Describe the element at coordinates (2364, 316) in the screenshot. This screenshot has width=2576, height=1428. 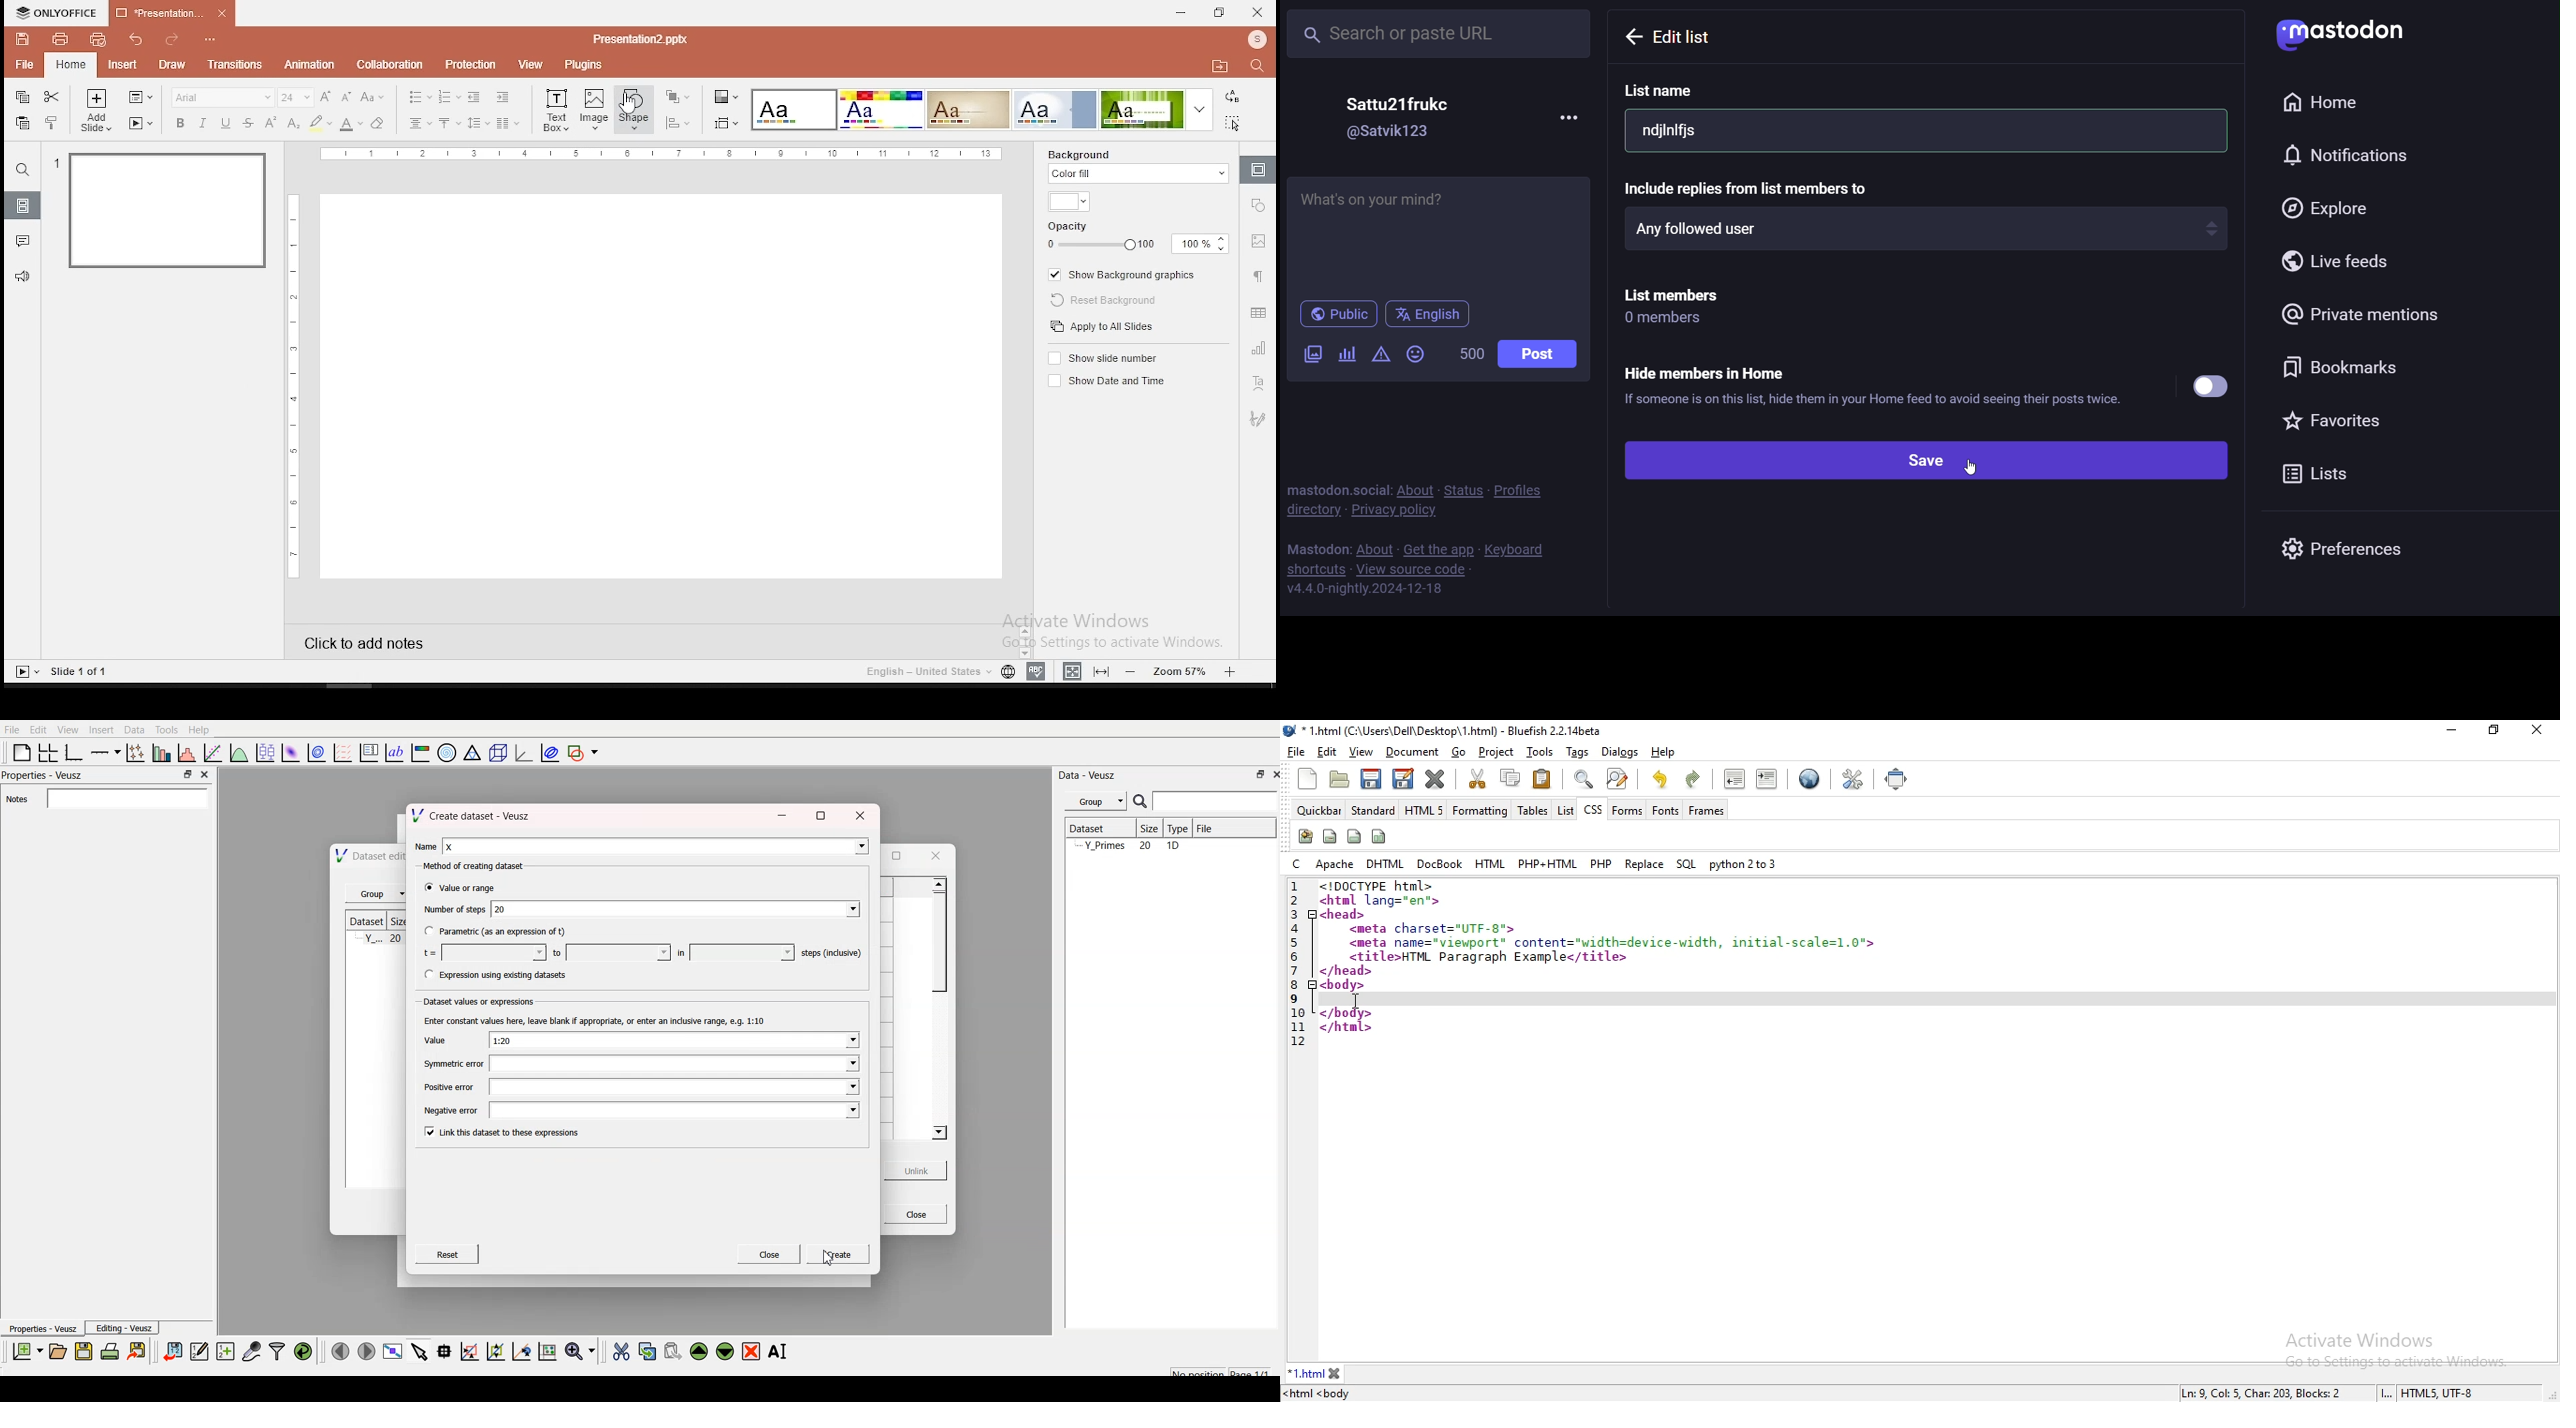
I see `private mention` at that location.